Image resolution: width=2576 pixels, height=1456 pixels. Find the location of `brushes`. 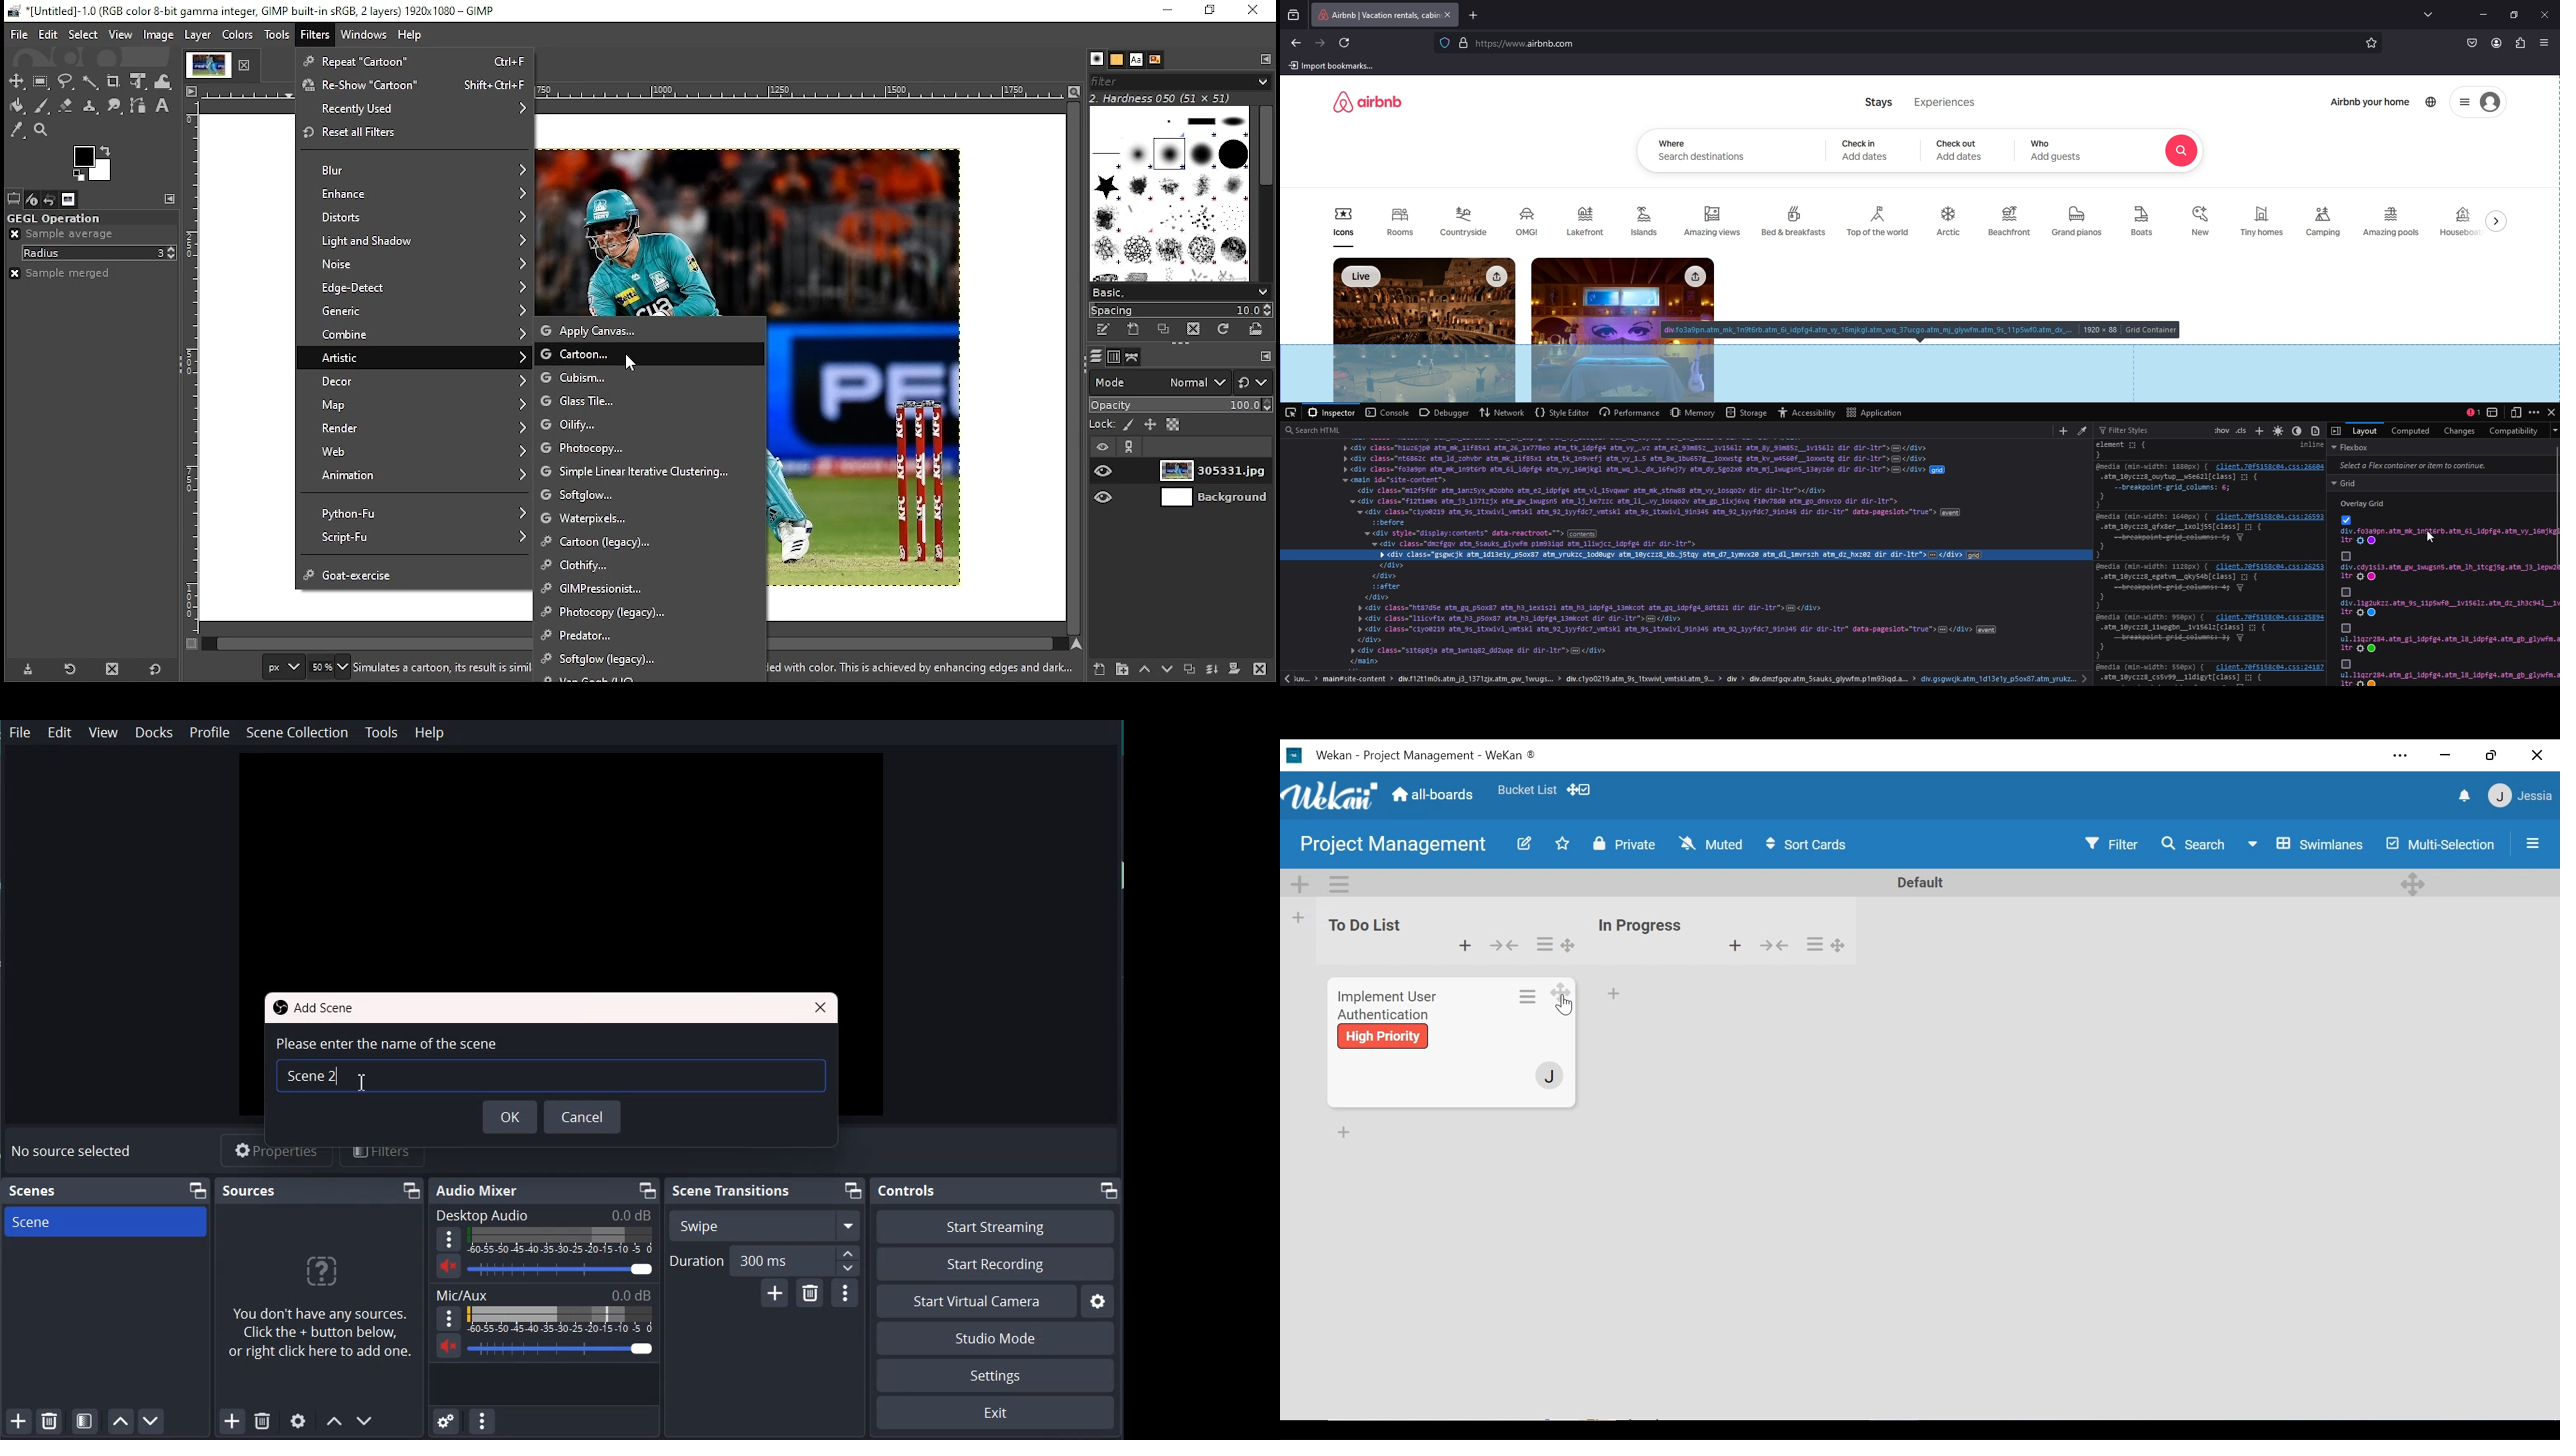

brushes is located at coordinates (1098, 60).